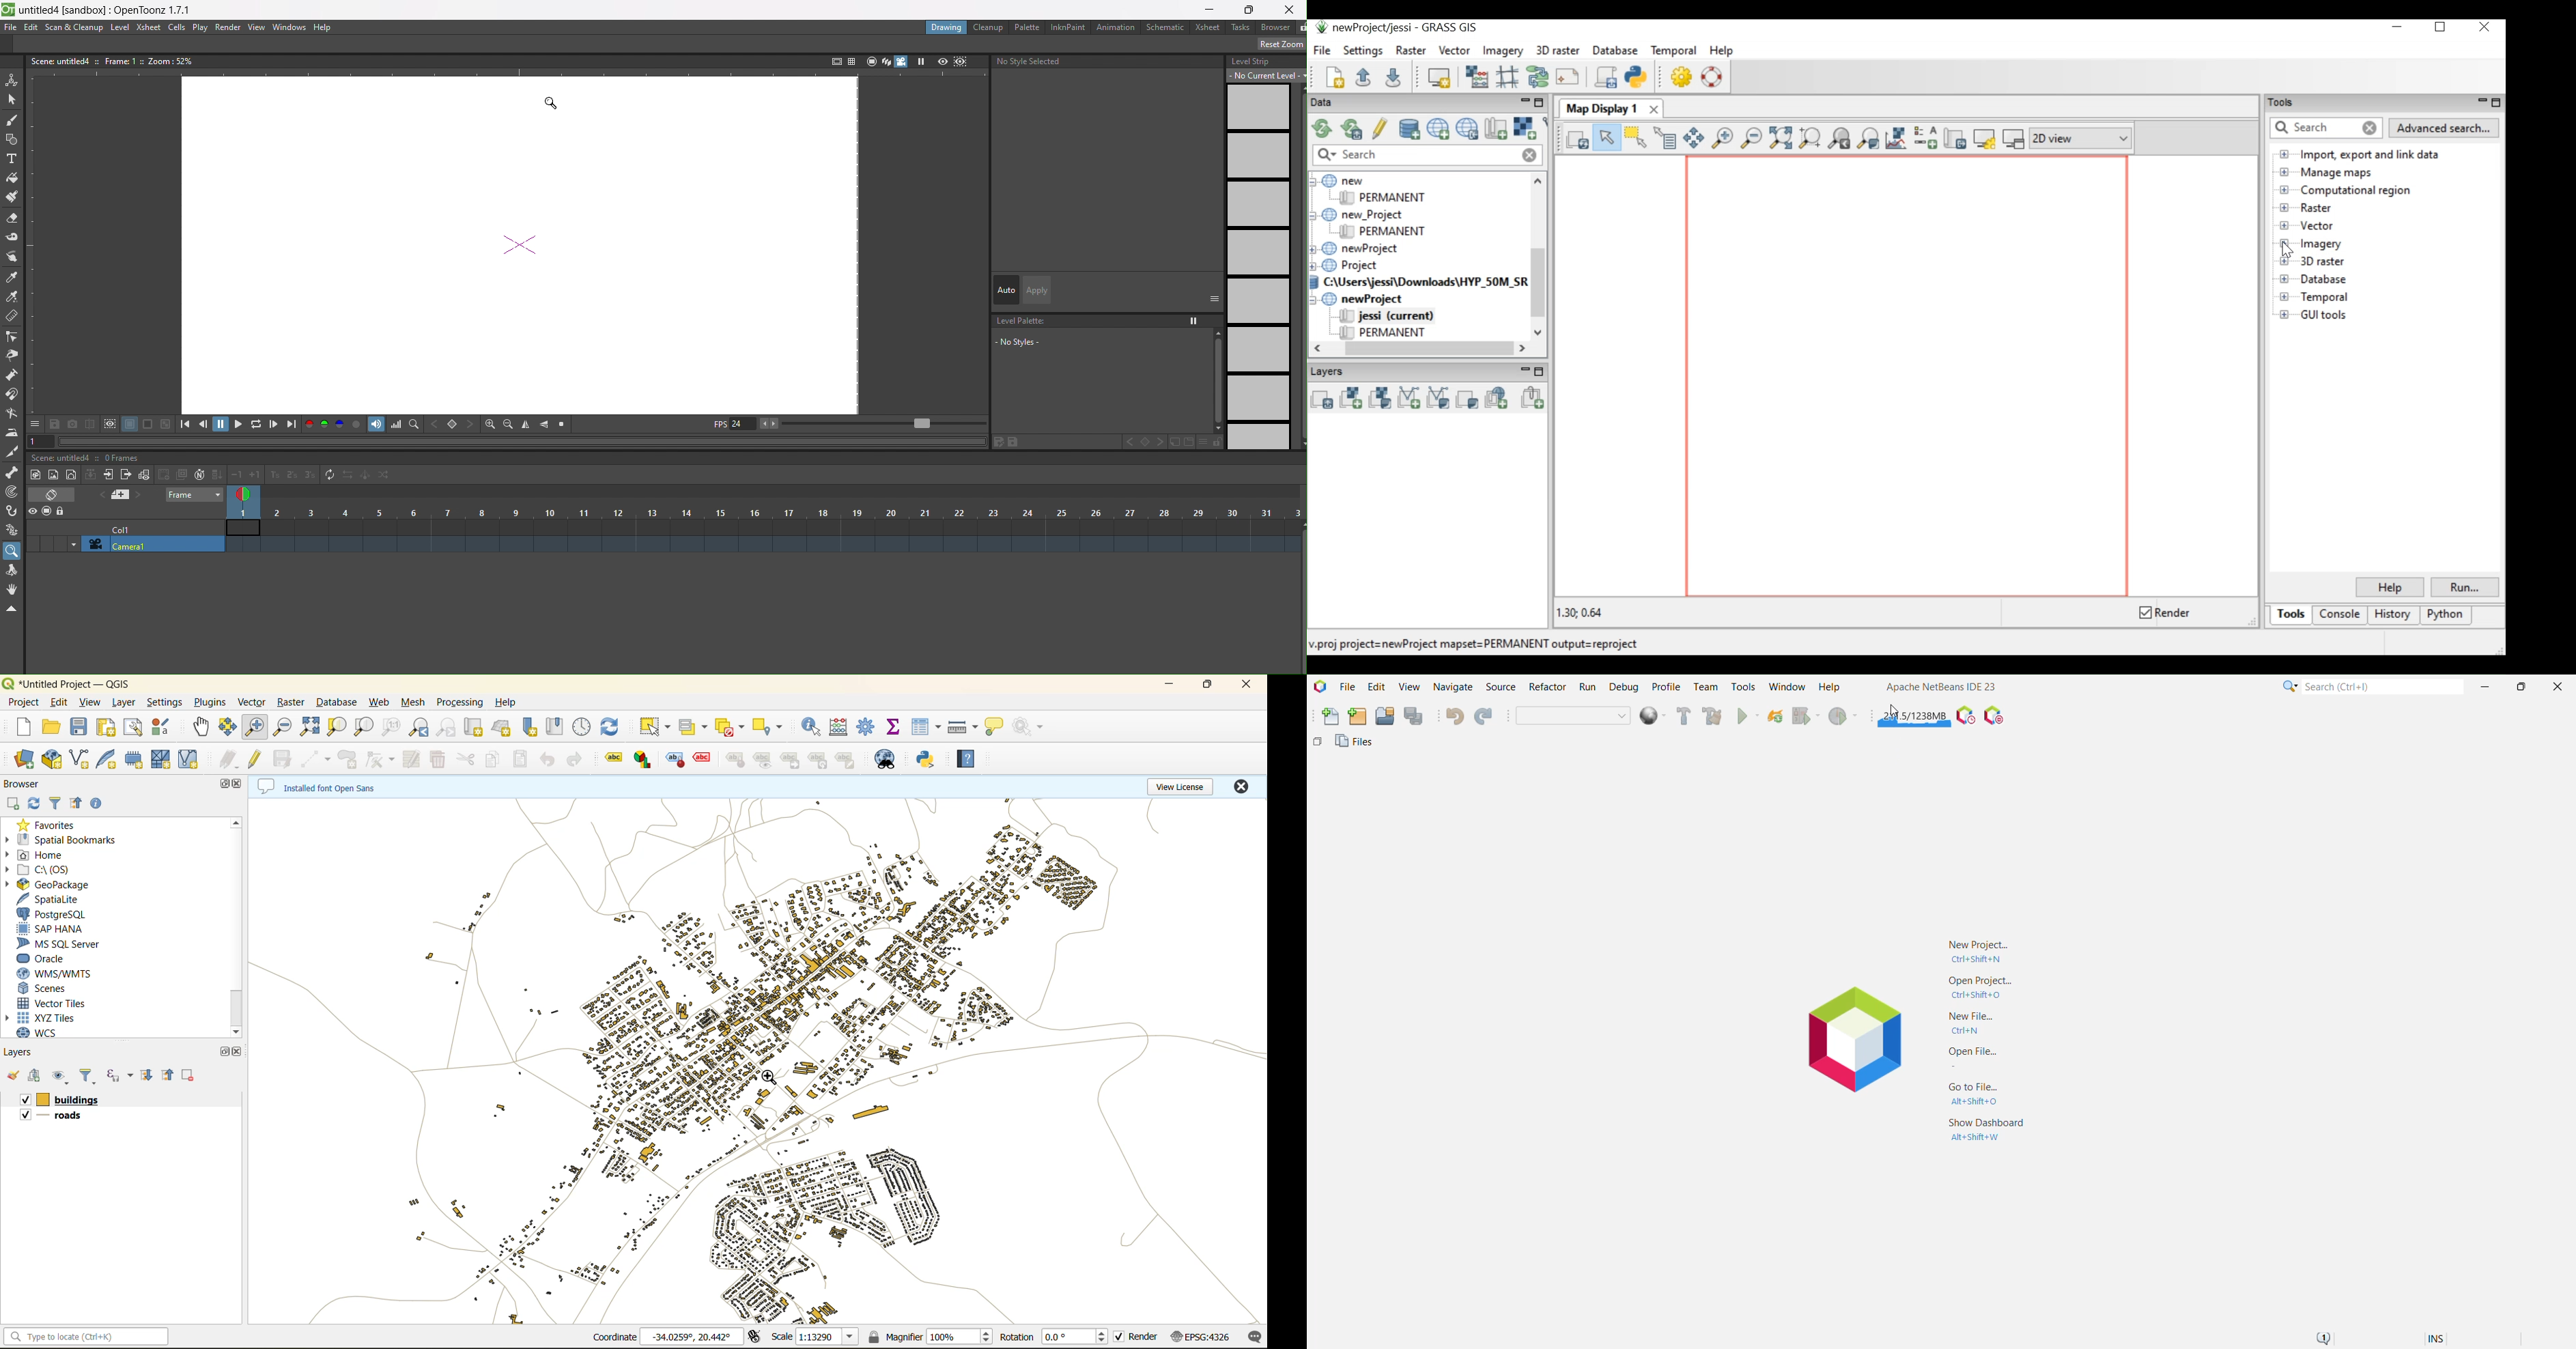  I want to click on no style selected, so click(1029, 64).